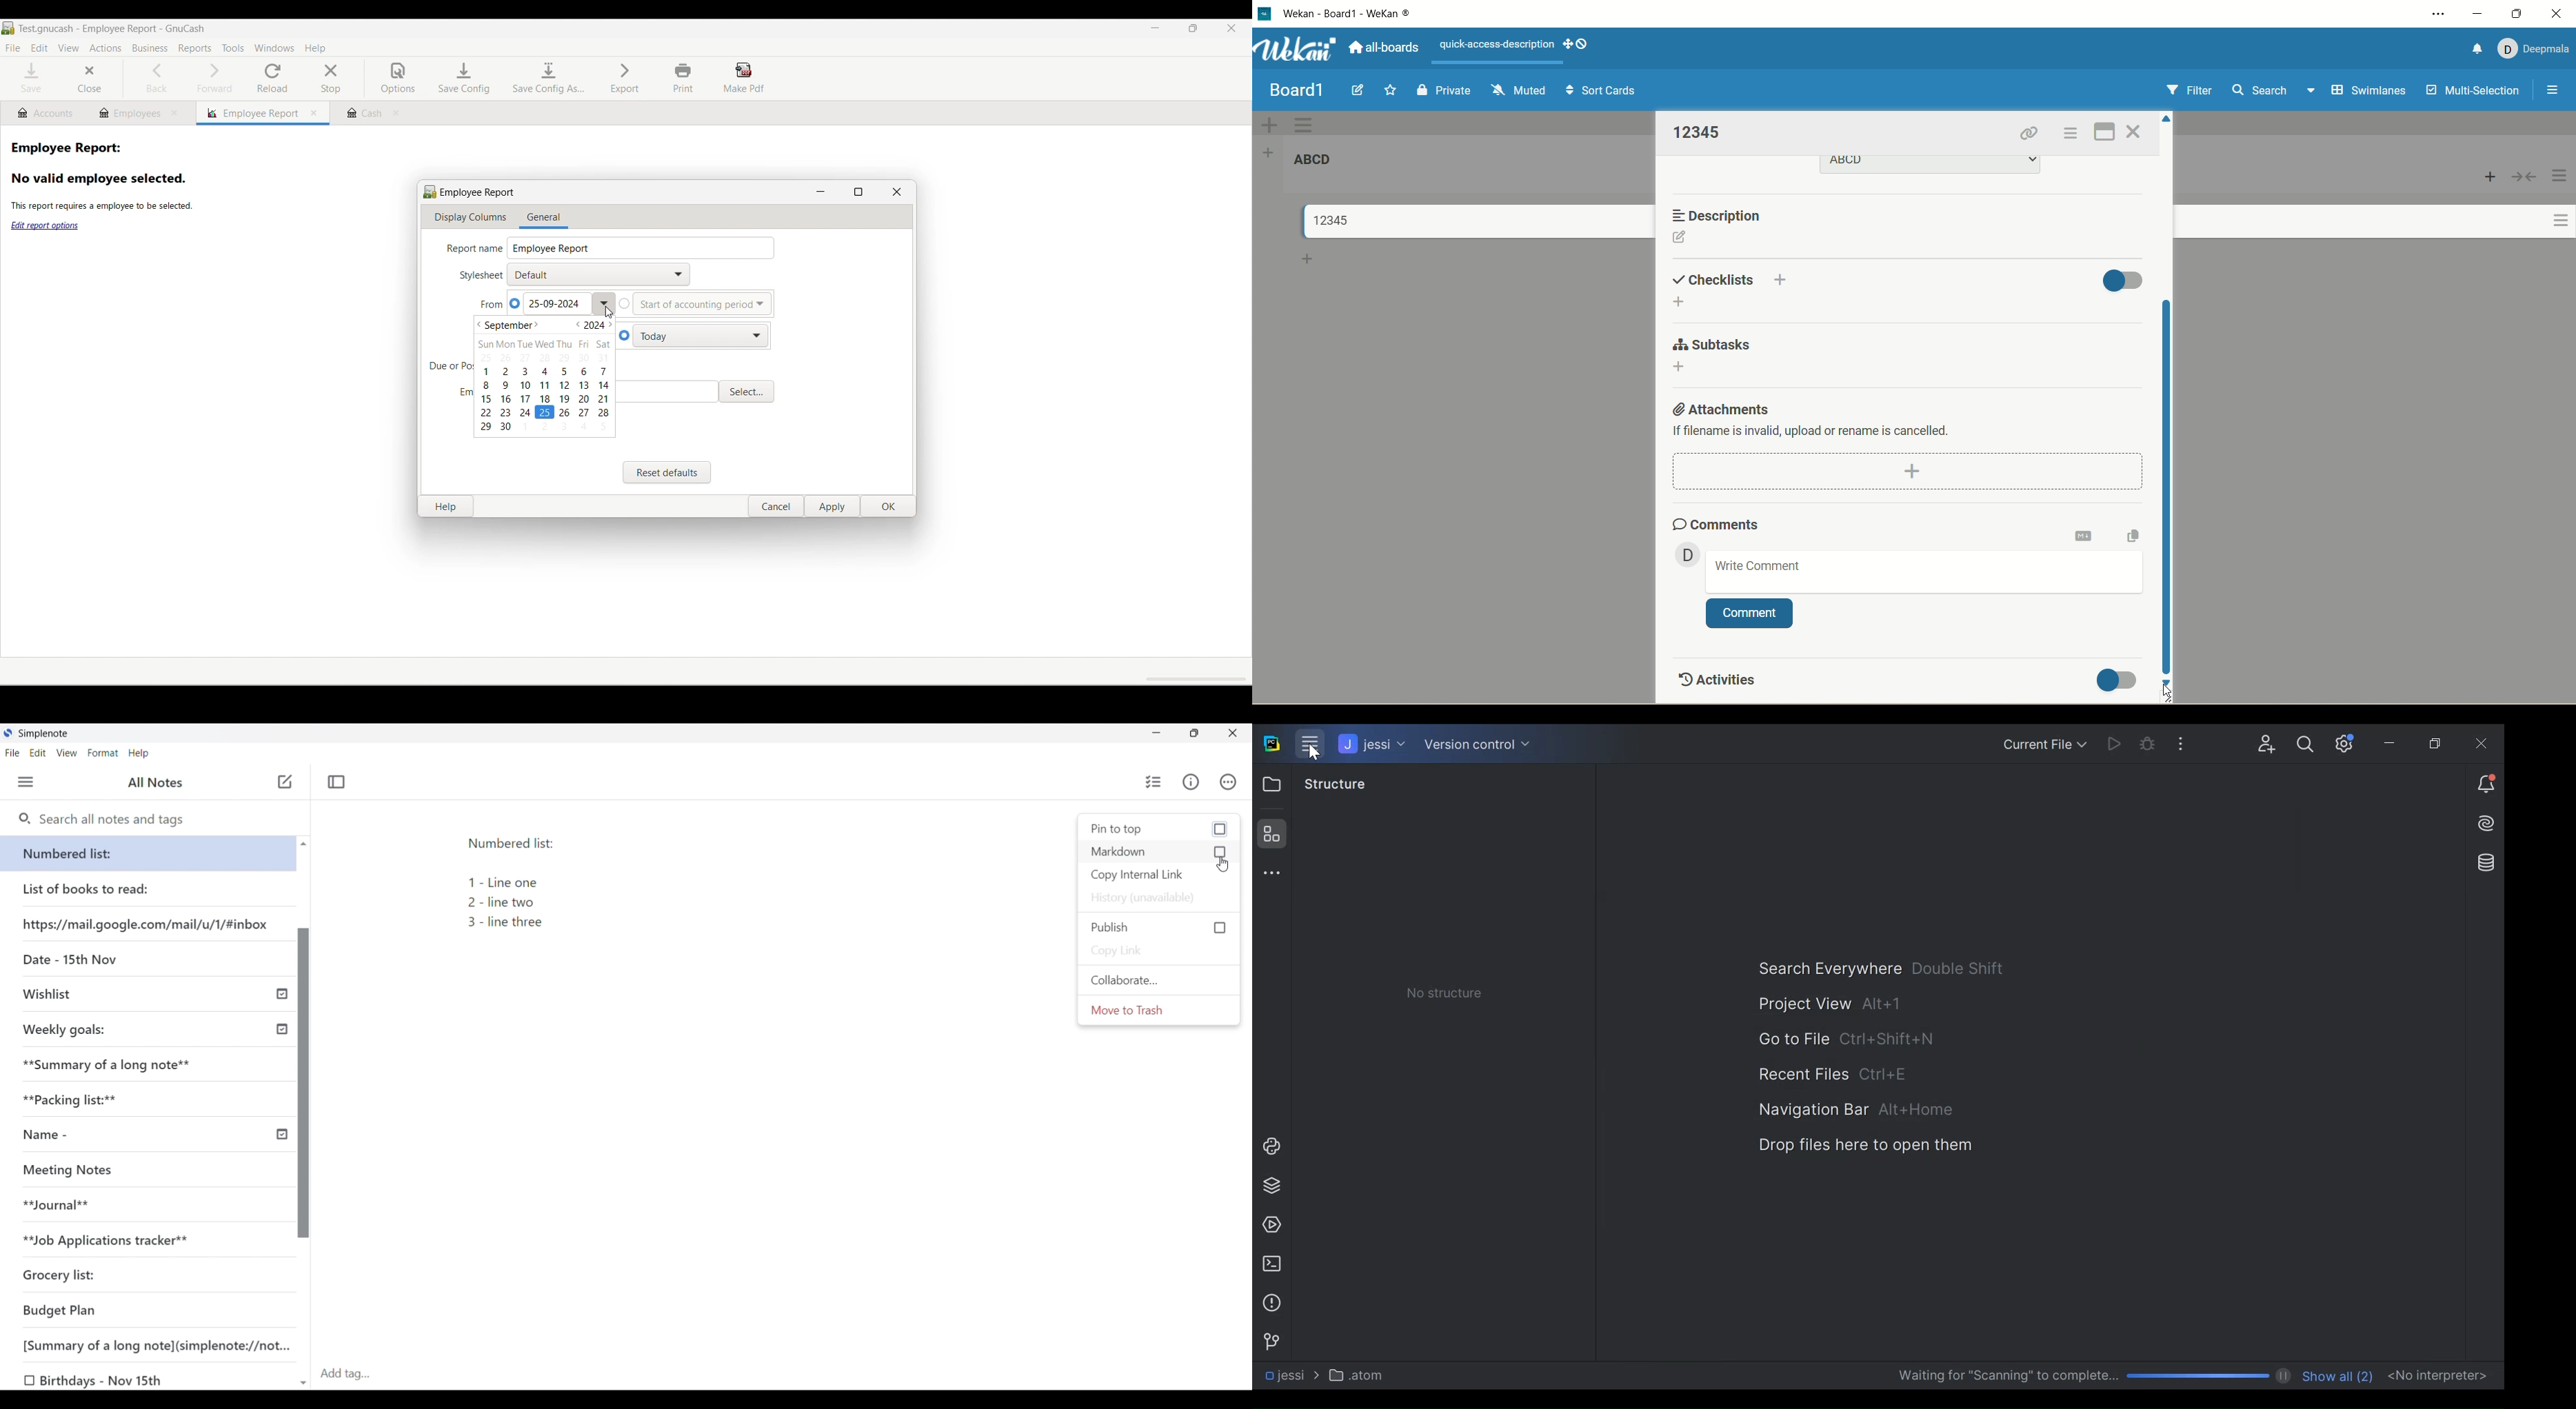  What do you see at coordinates (1269, 873) in the screenshot?
I see `More tool window` at bounding box center [1269, 873].